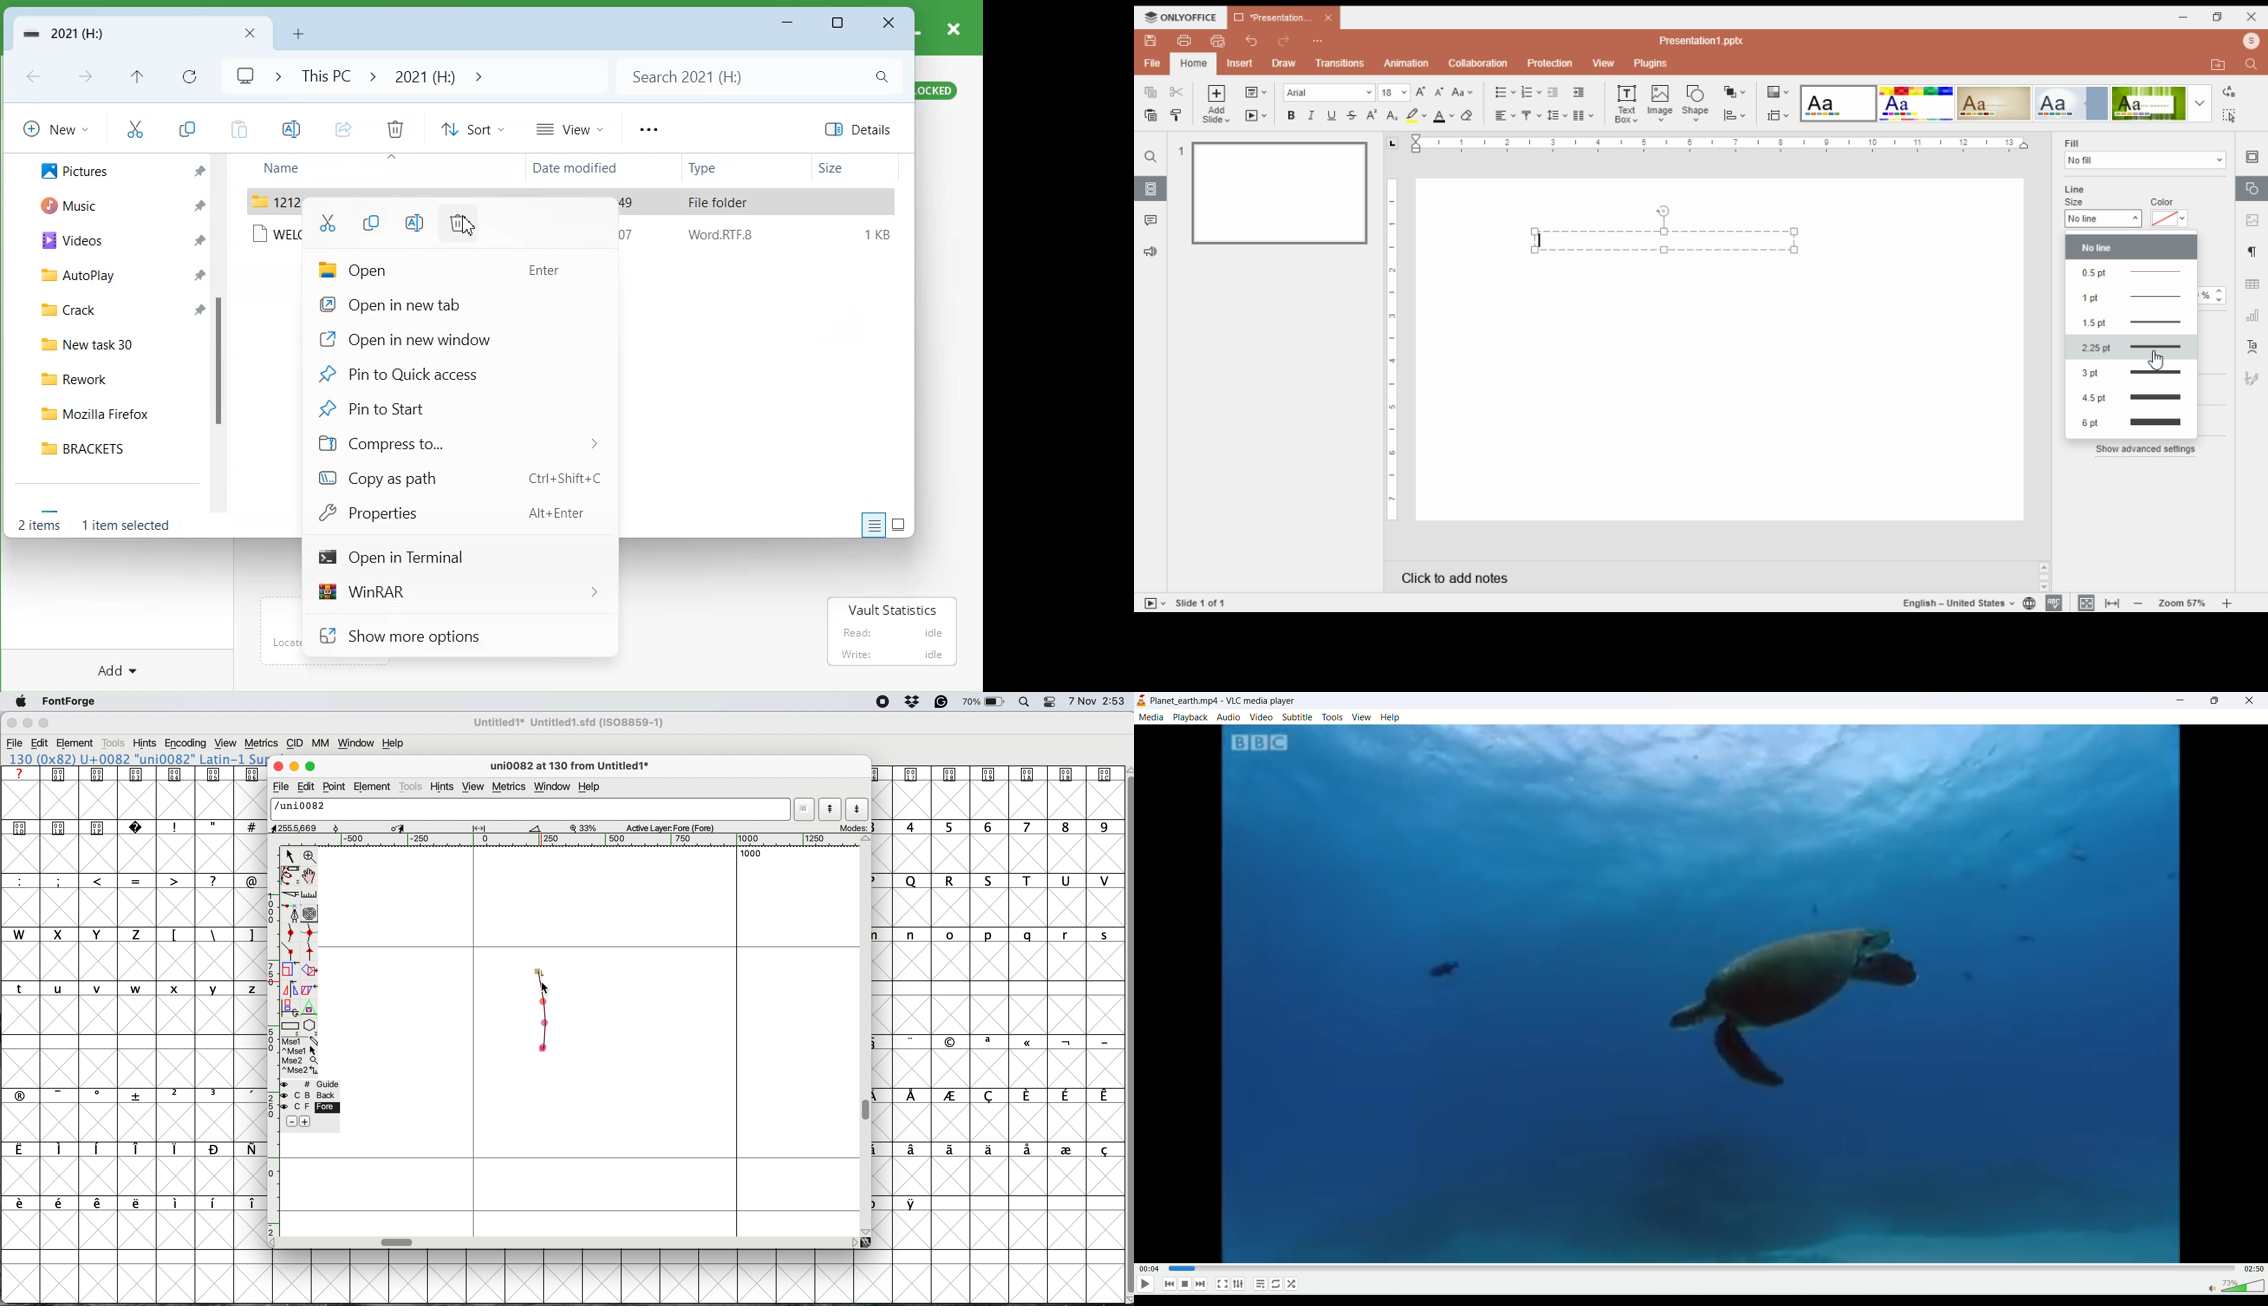 Image resolution: width=2268 pixels, height=1316 pixels. Describe the element at coordinates (129, 1150) in the screenshot. I see `special characters` at that location.